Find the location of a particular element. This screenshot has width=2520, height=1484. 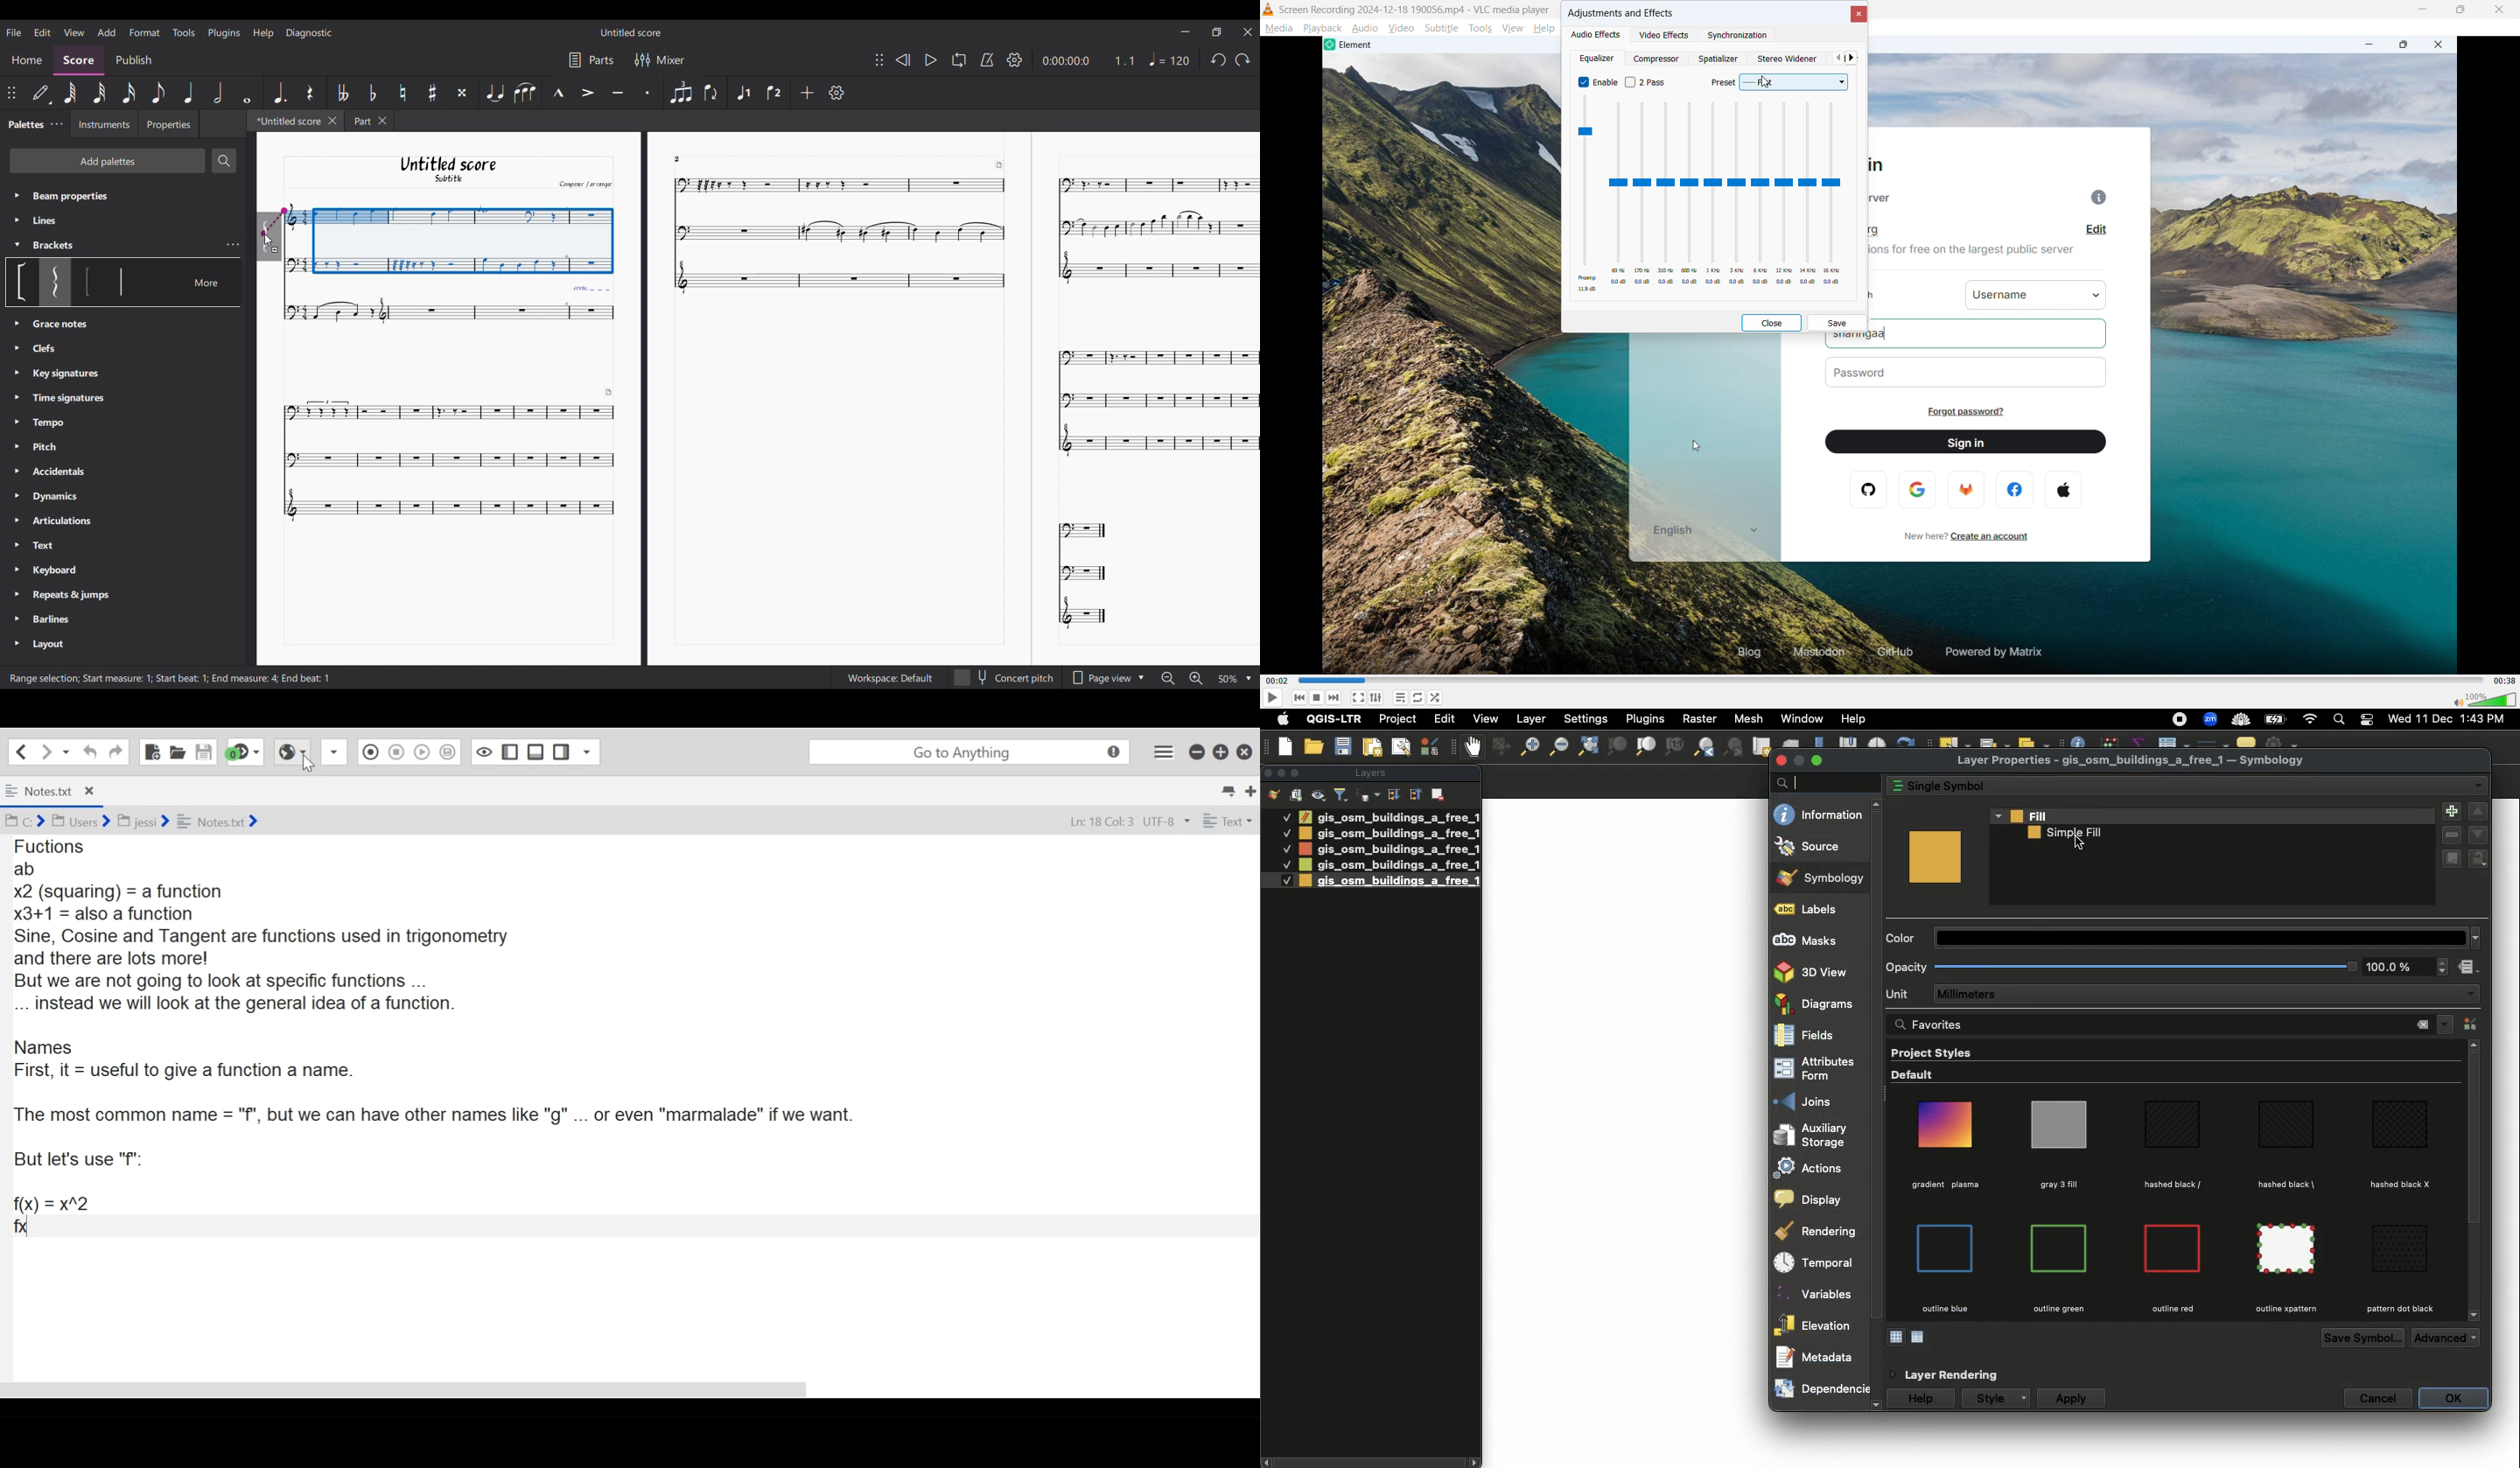

8th note is located at coordinates (158, 93).